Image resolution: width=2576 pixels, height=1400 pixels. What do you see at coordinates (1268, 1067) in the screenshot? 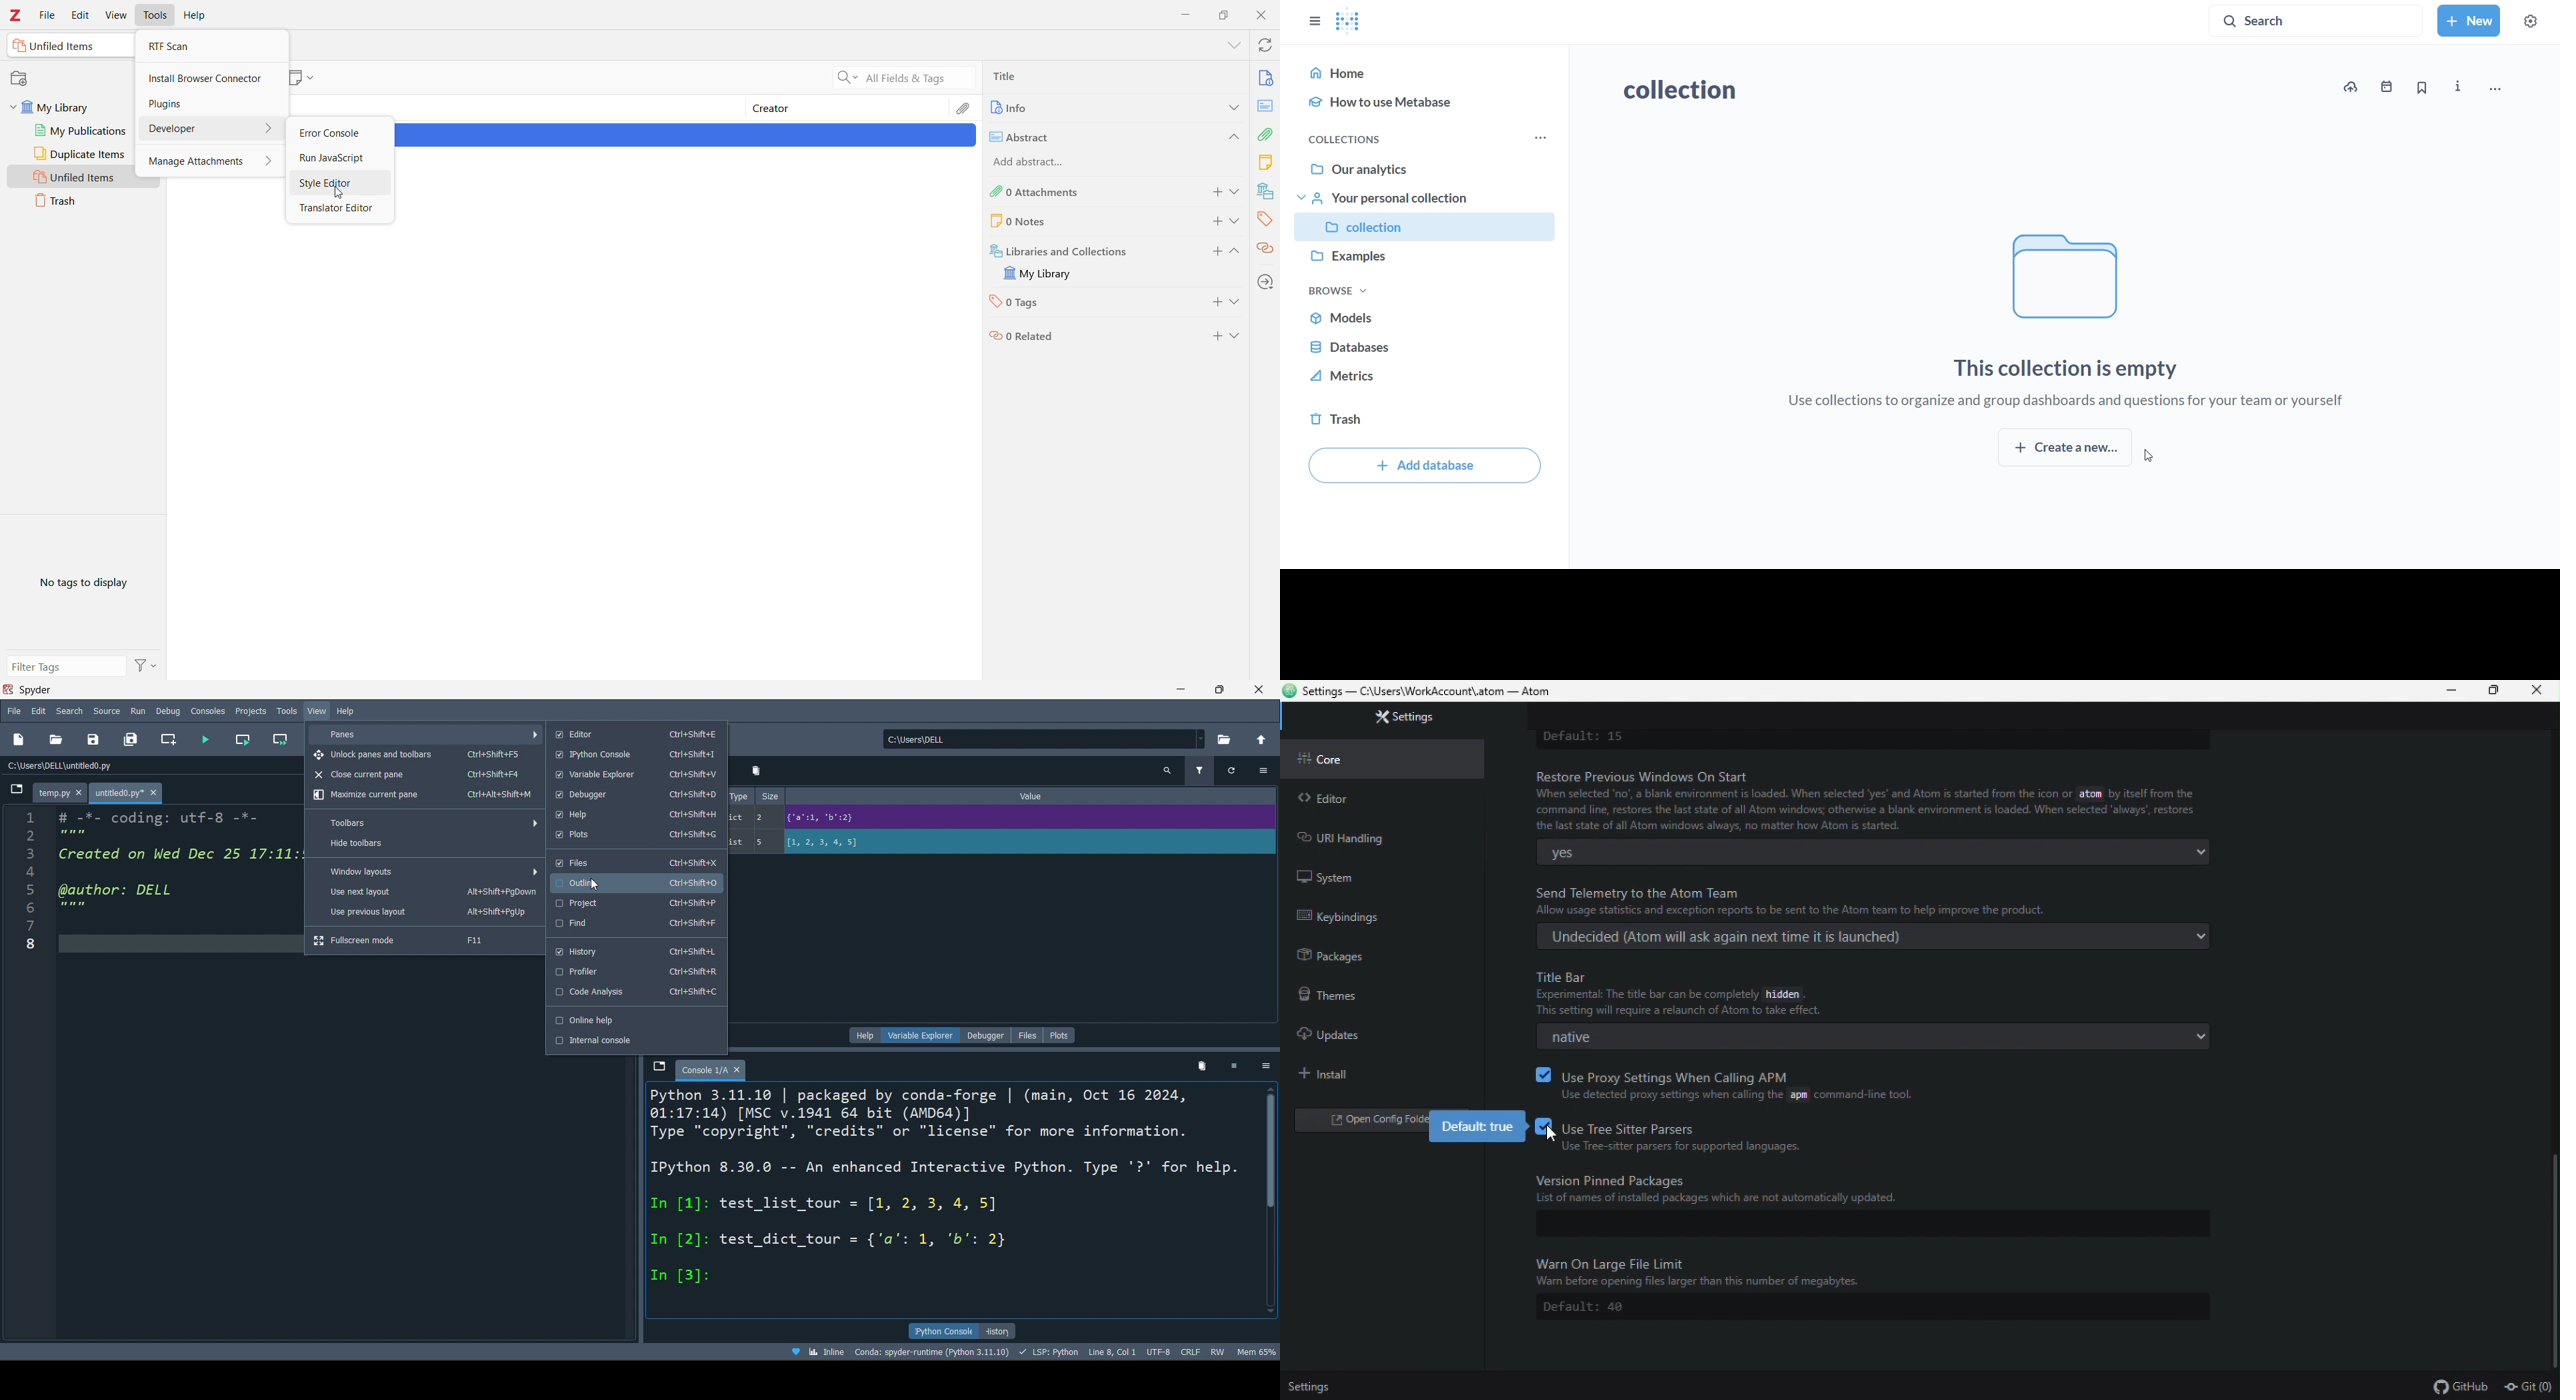
I see `more options` at bounding box center [1268, 1067].